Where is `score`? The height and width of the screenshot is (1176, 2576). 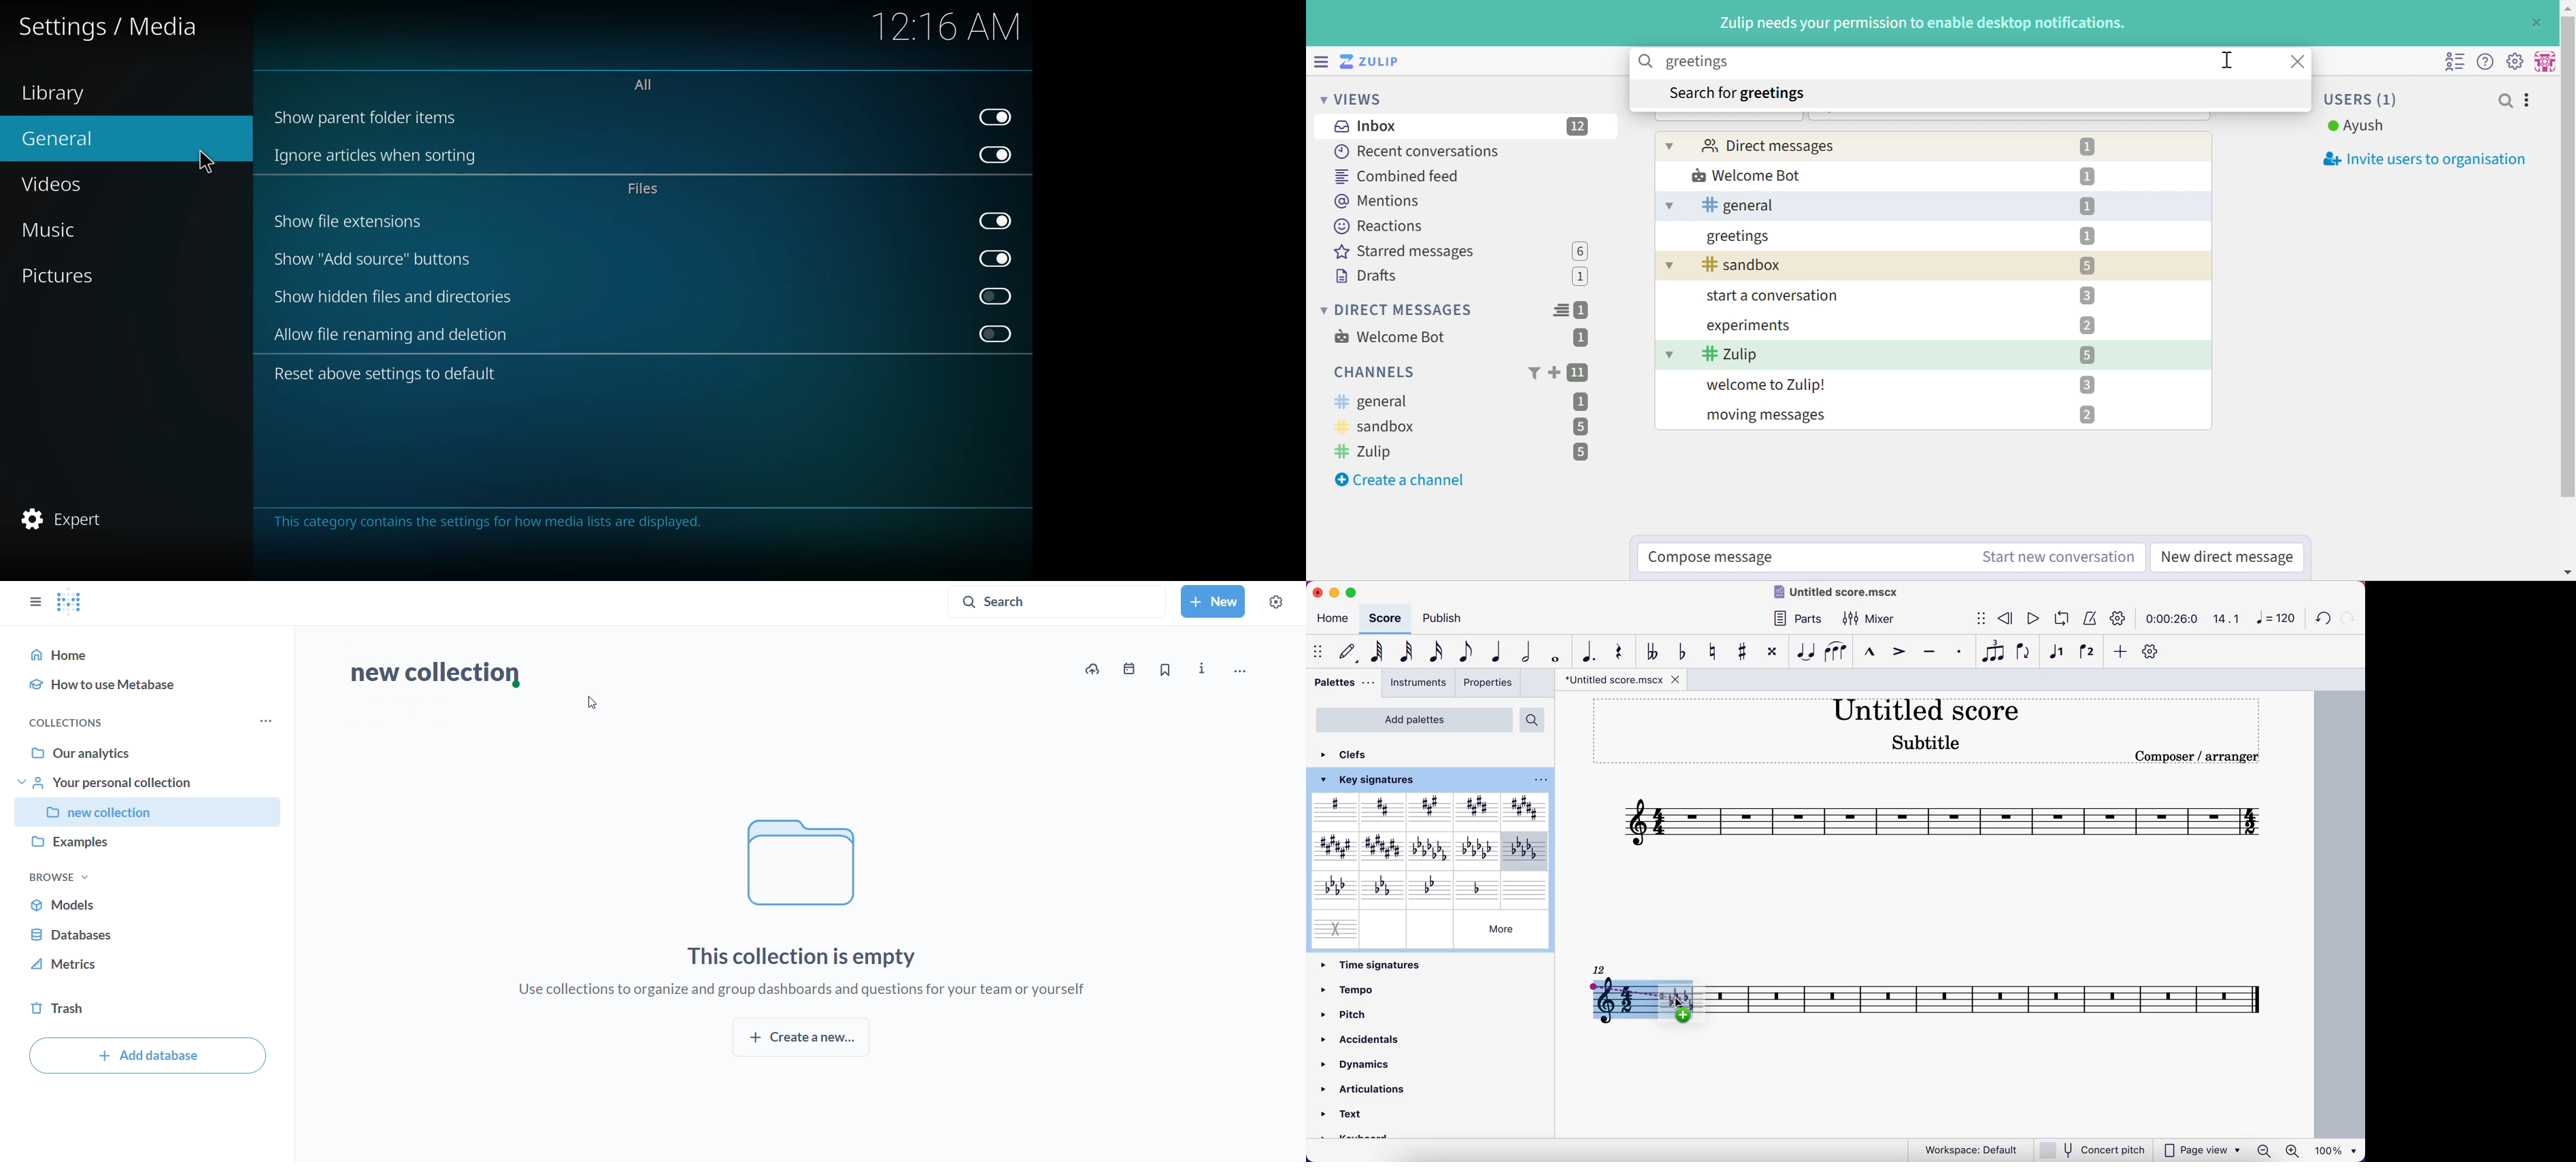
score is located at coordinates (1941, 819).